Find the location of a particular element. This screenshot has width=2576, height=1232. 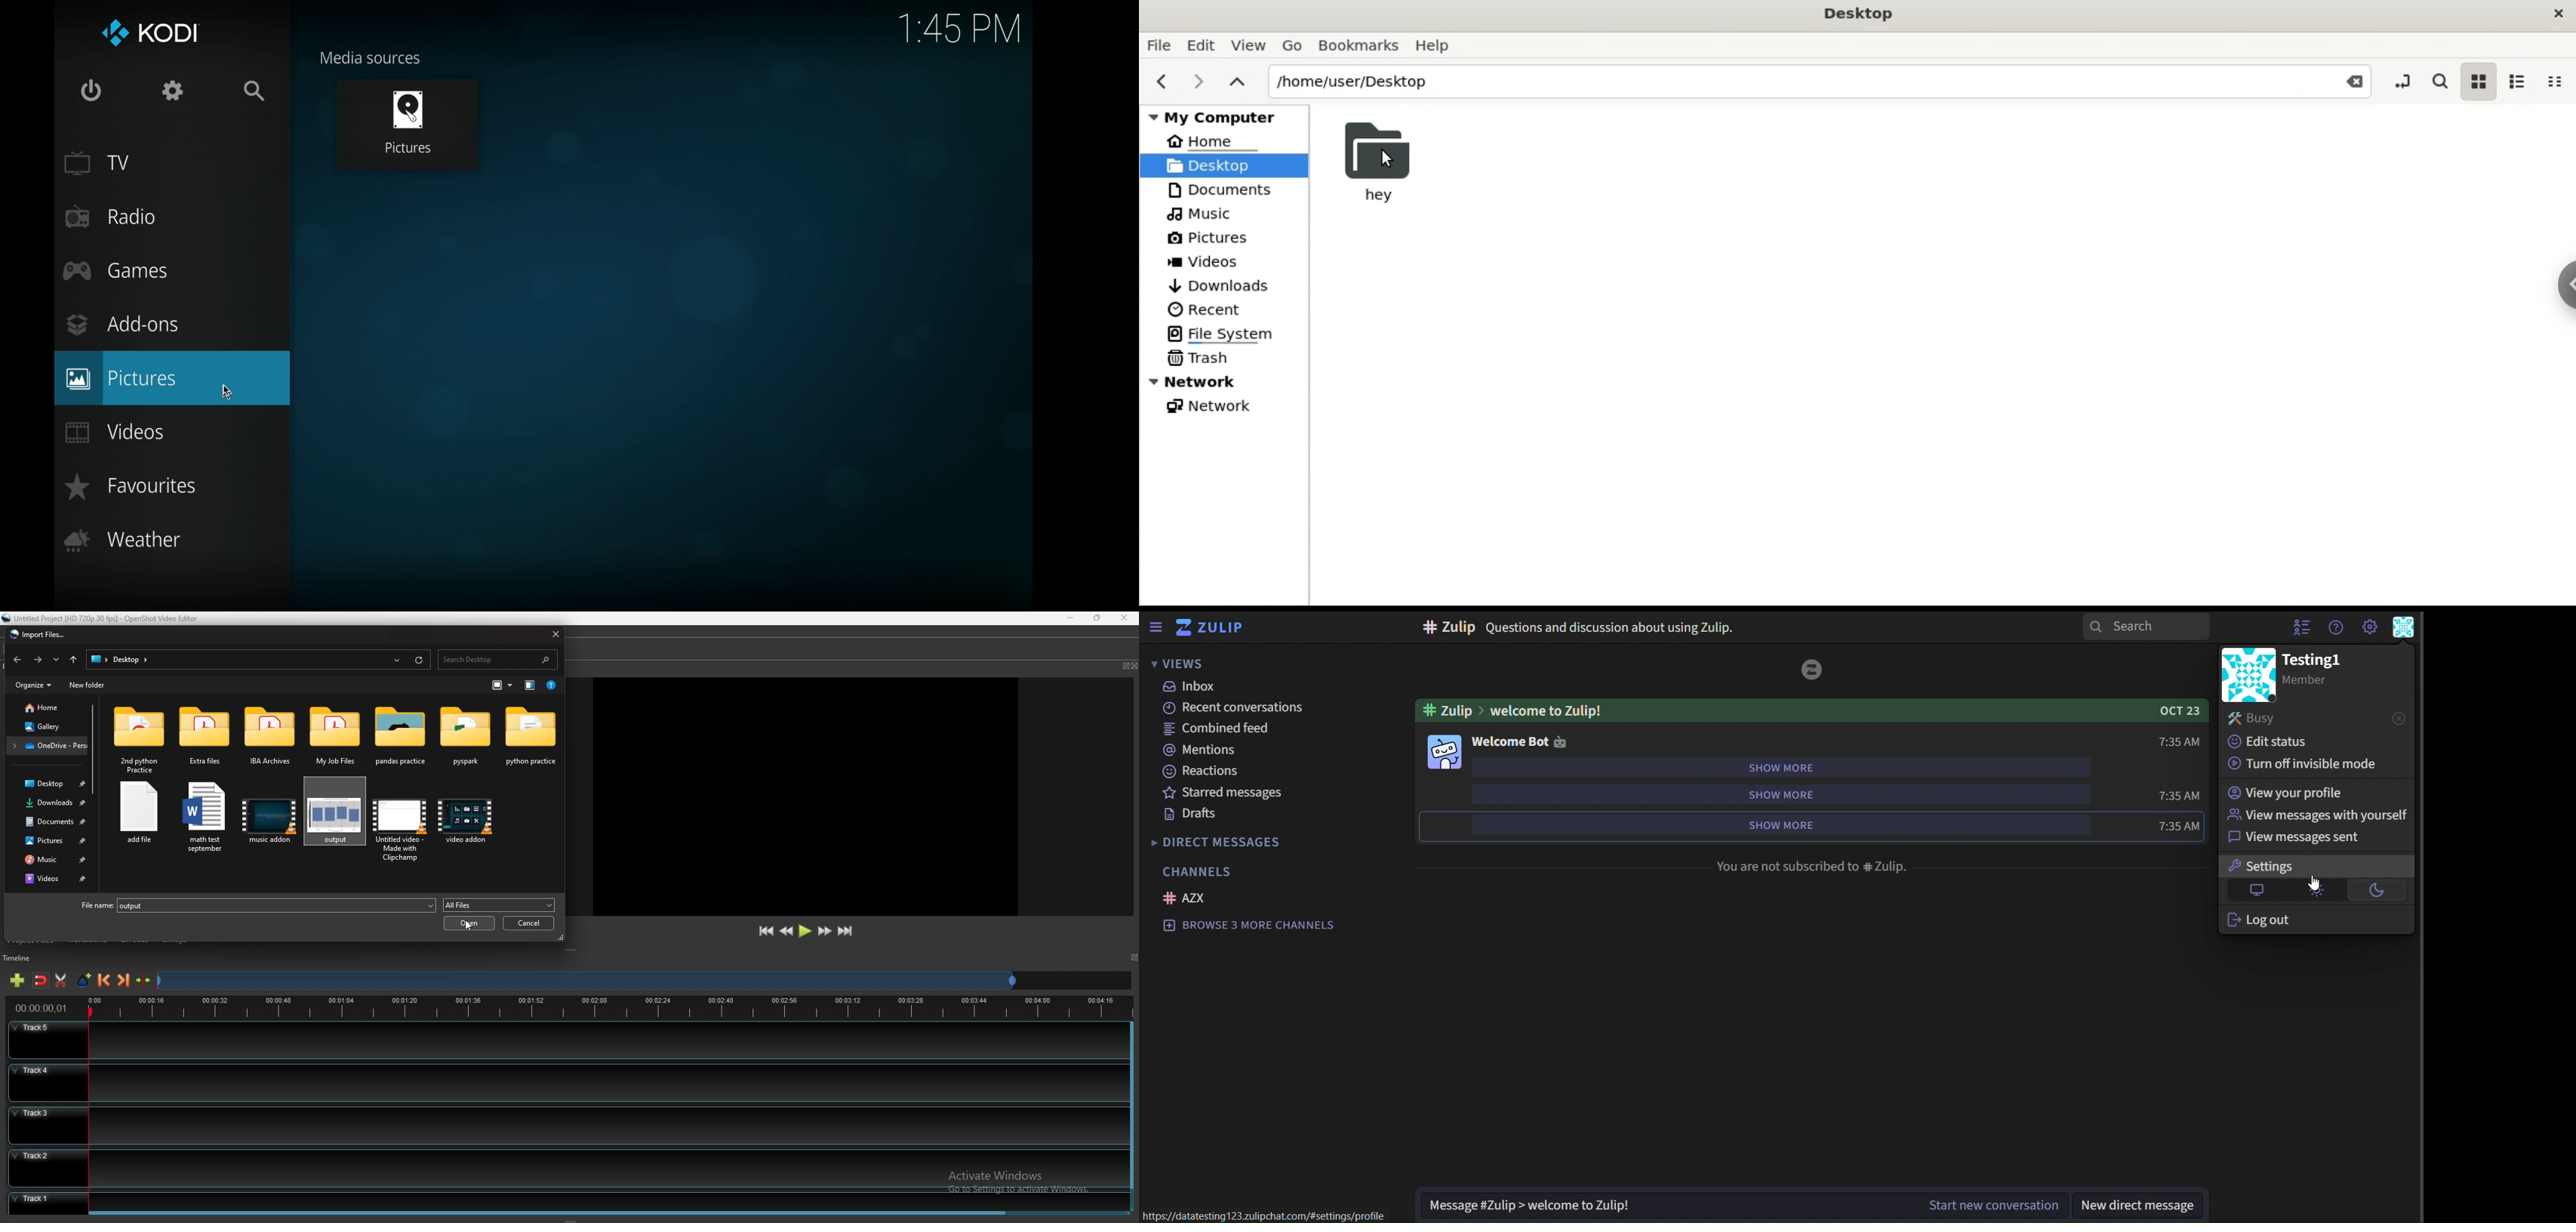

organize is located at coordinates (35, 685).